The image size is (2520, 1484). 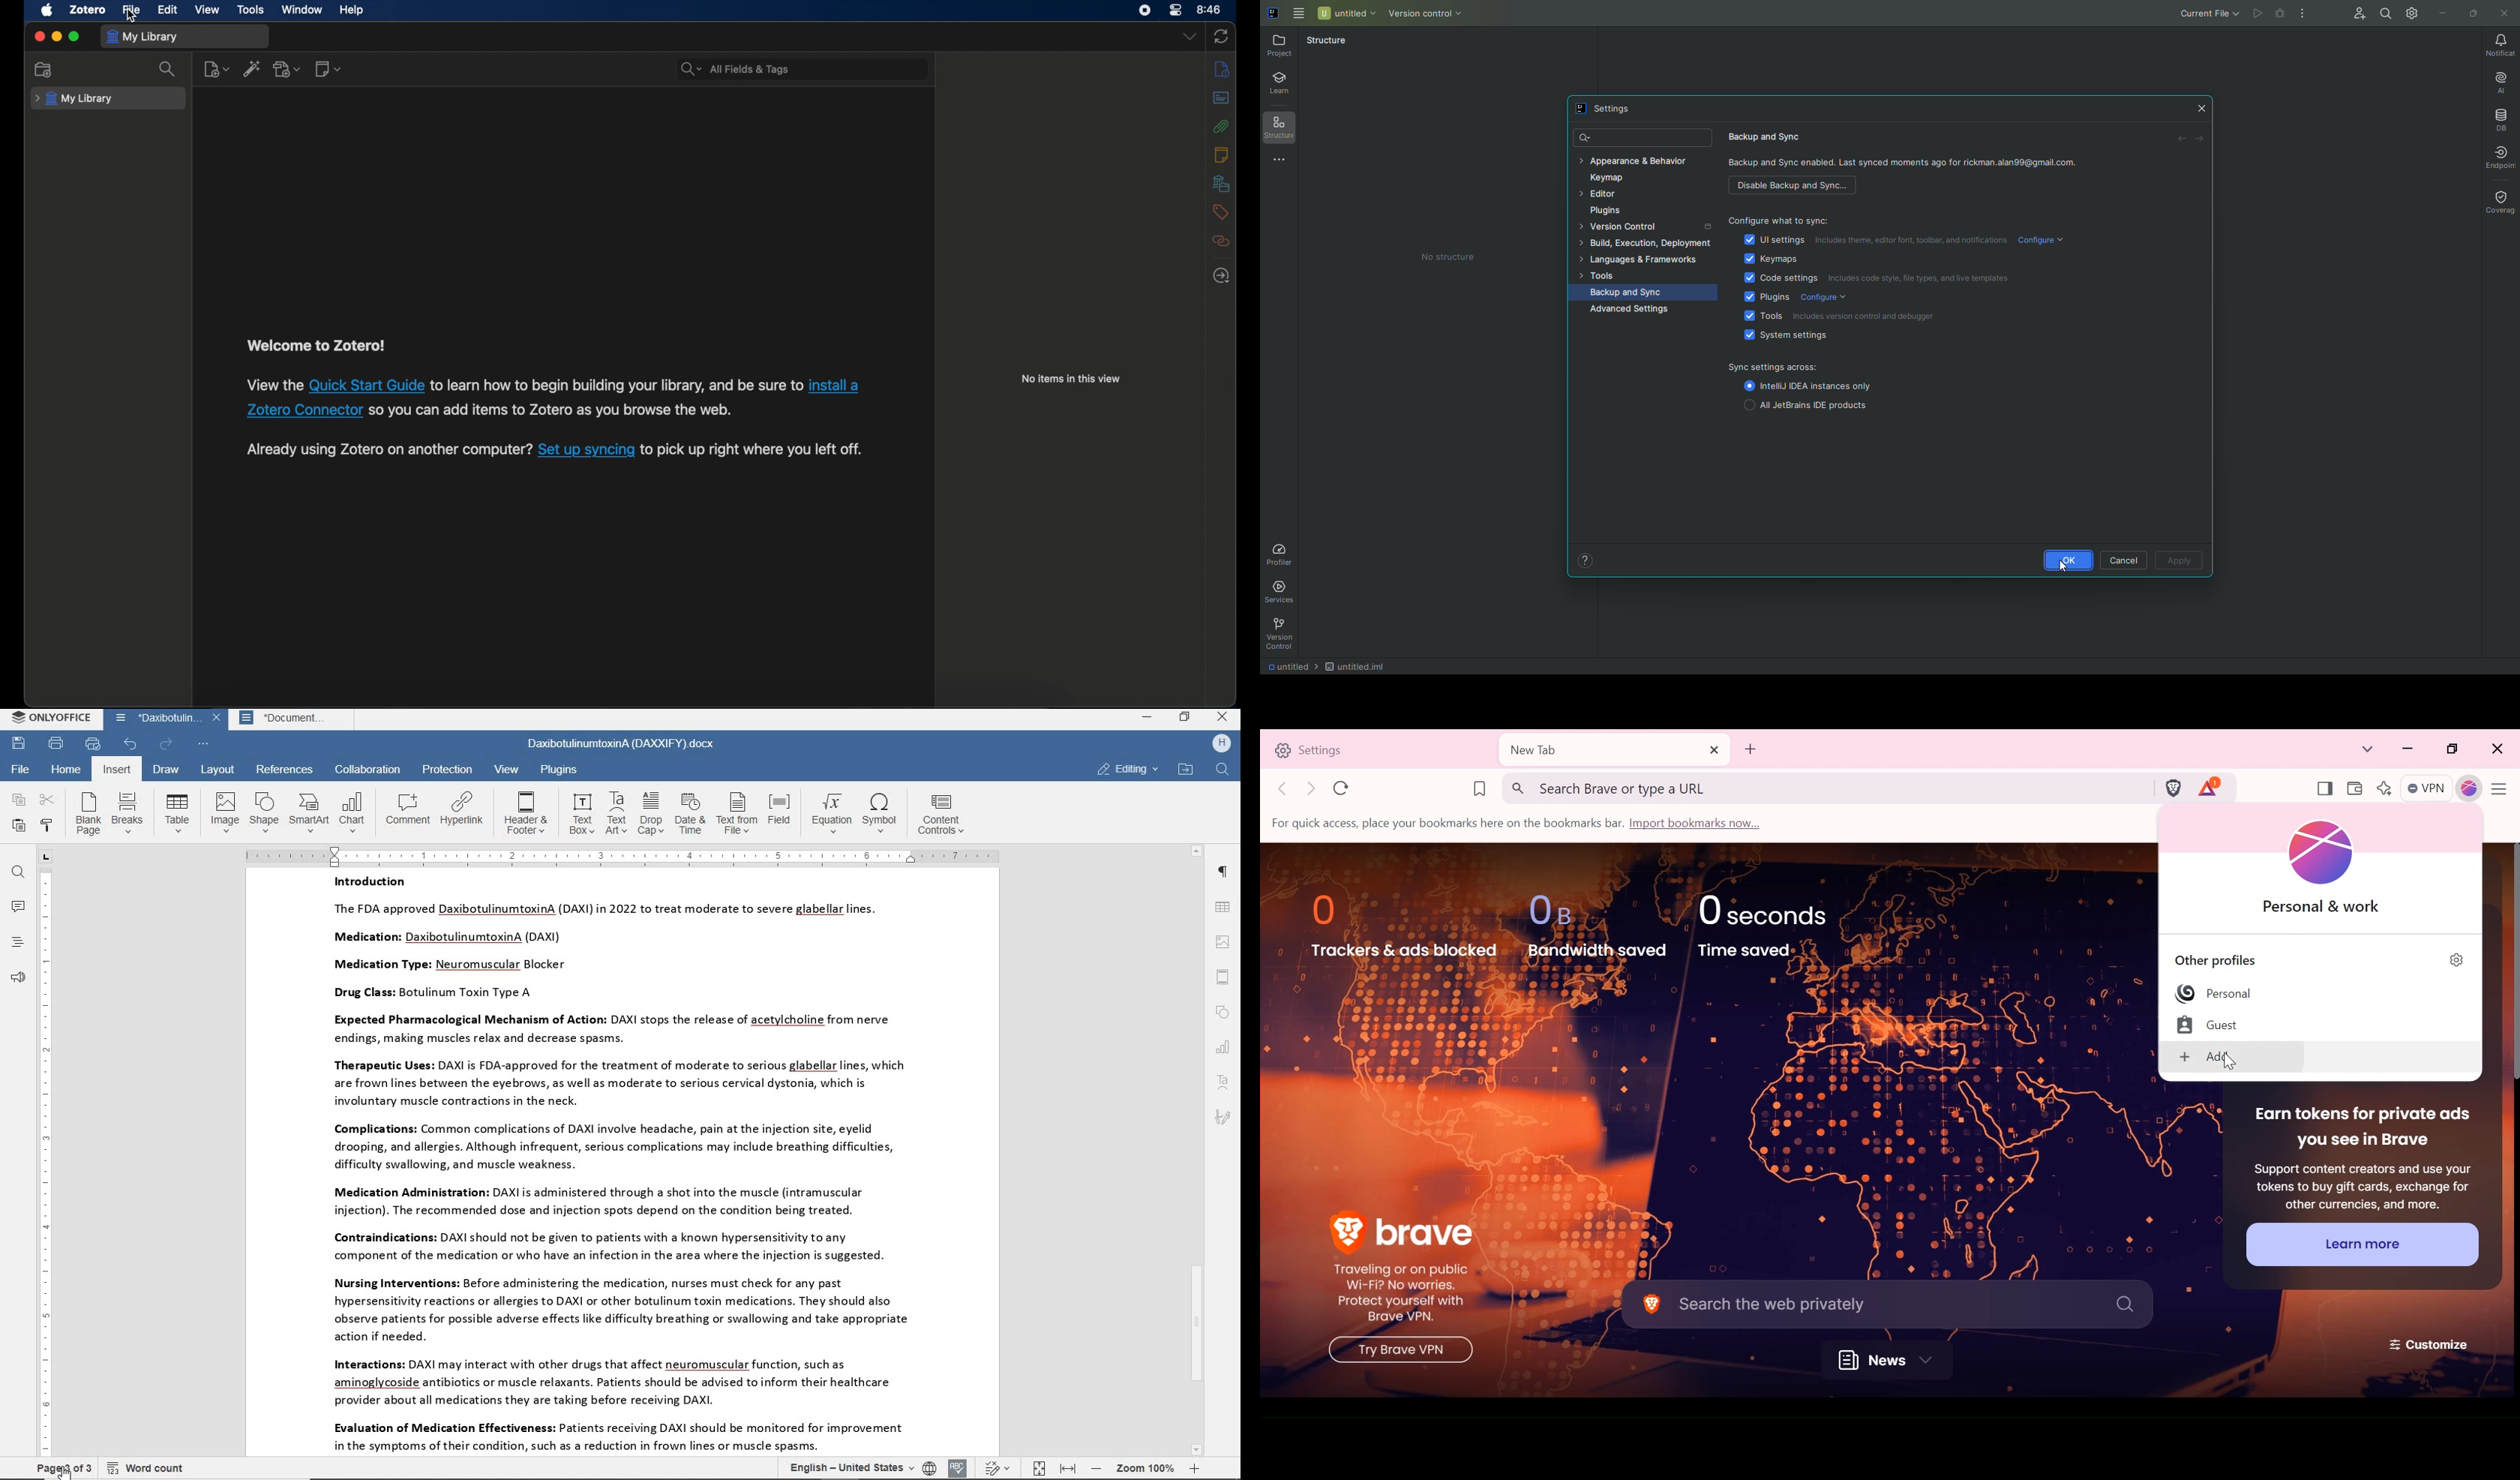 I want to click on table, so click(x=1224, y=908).